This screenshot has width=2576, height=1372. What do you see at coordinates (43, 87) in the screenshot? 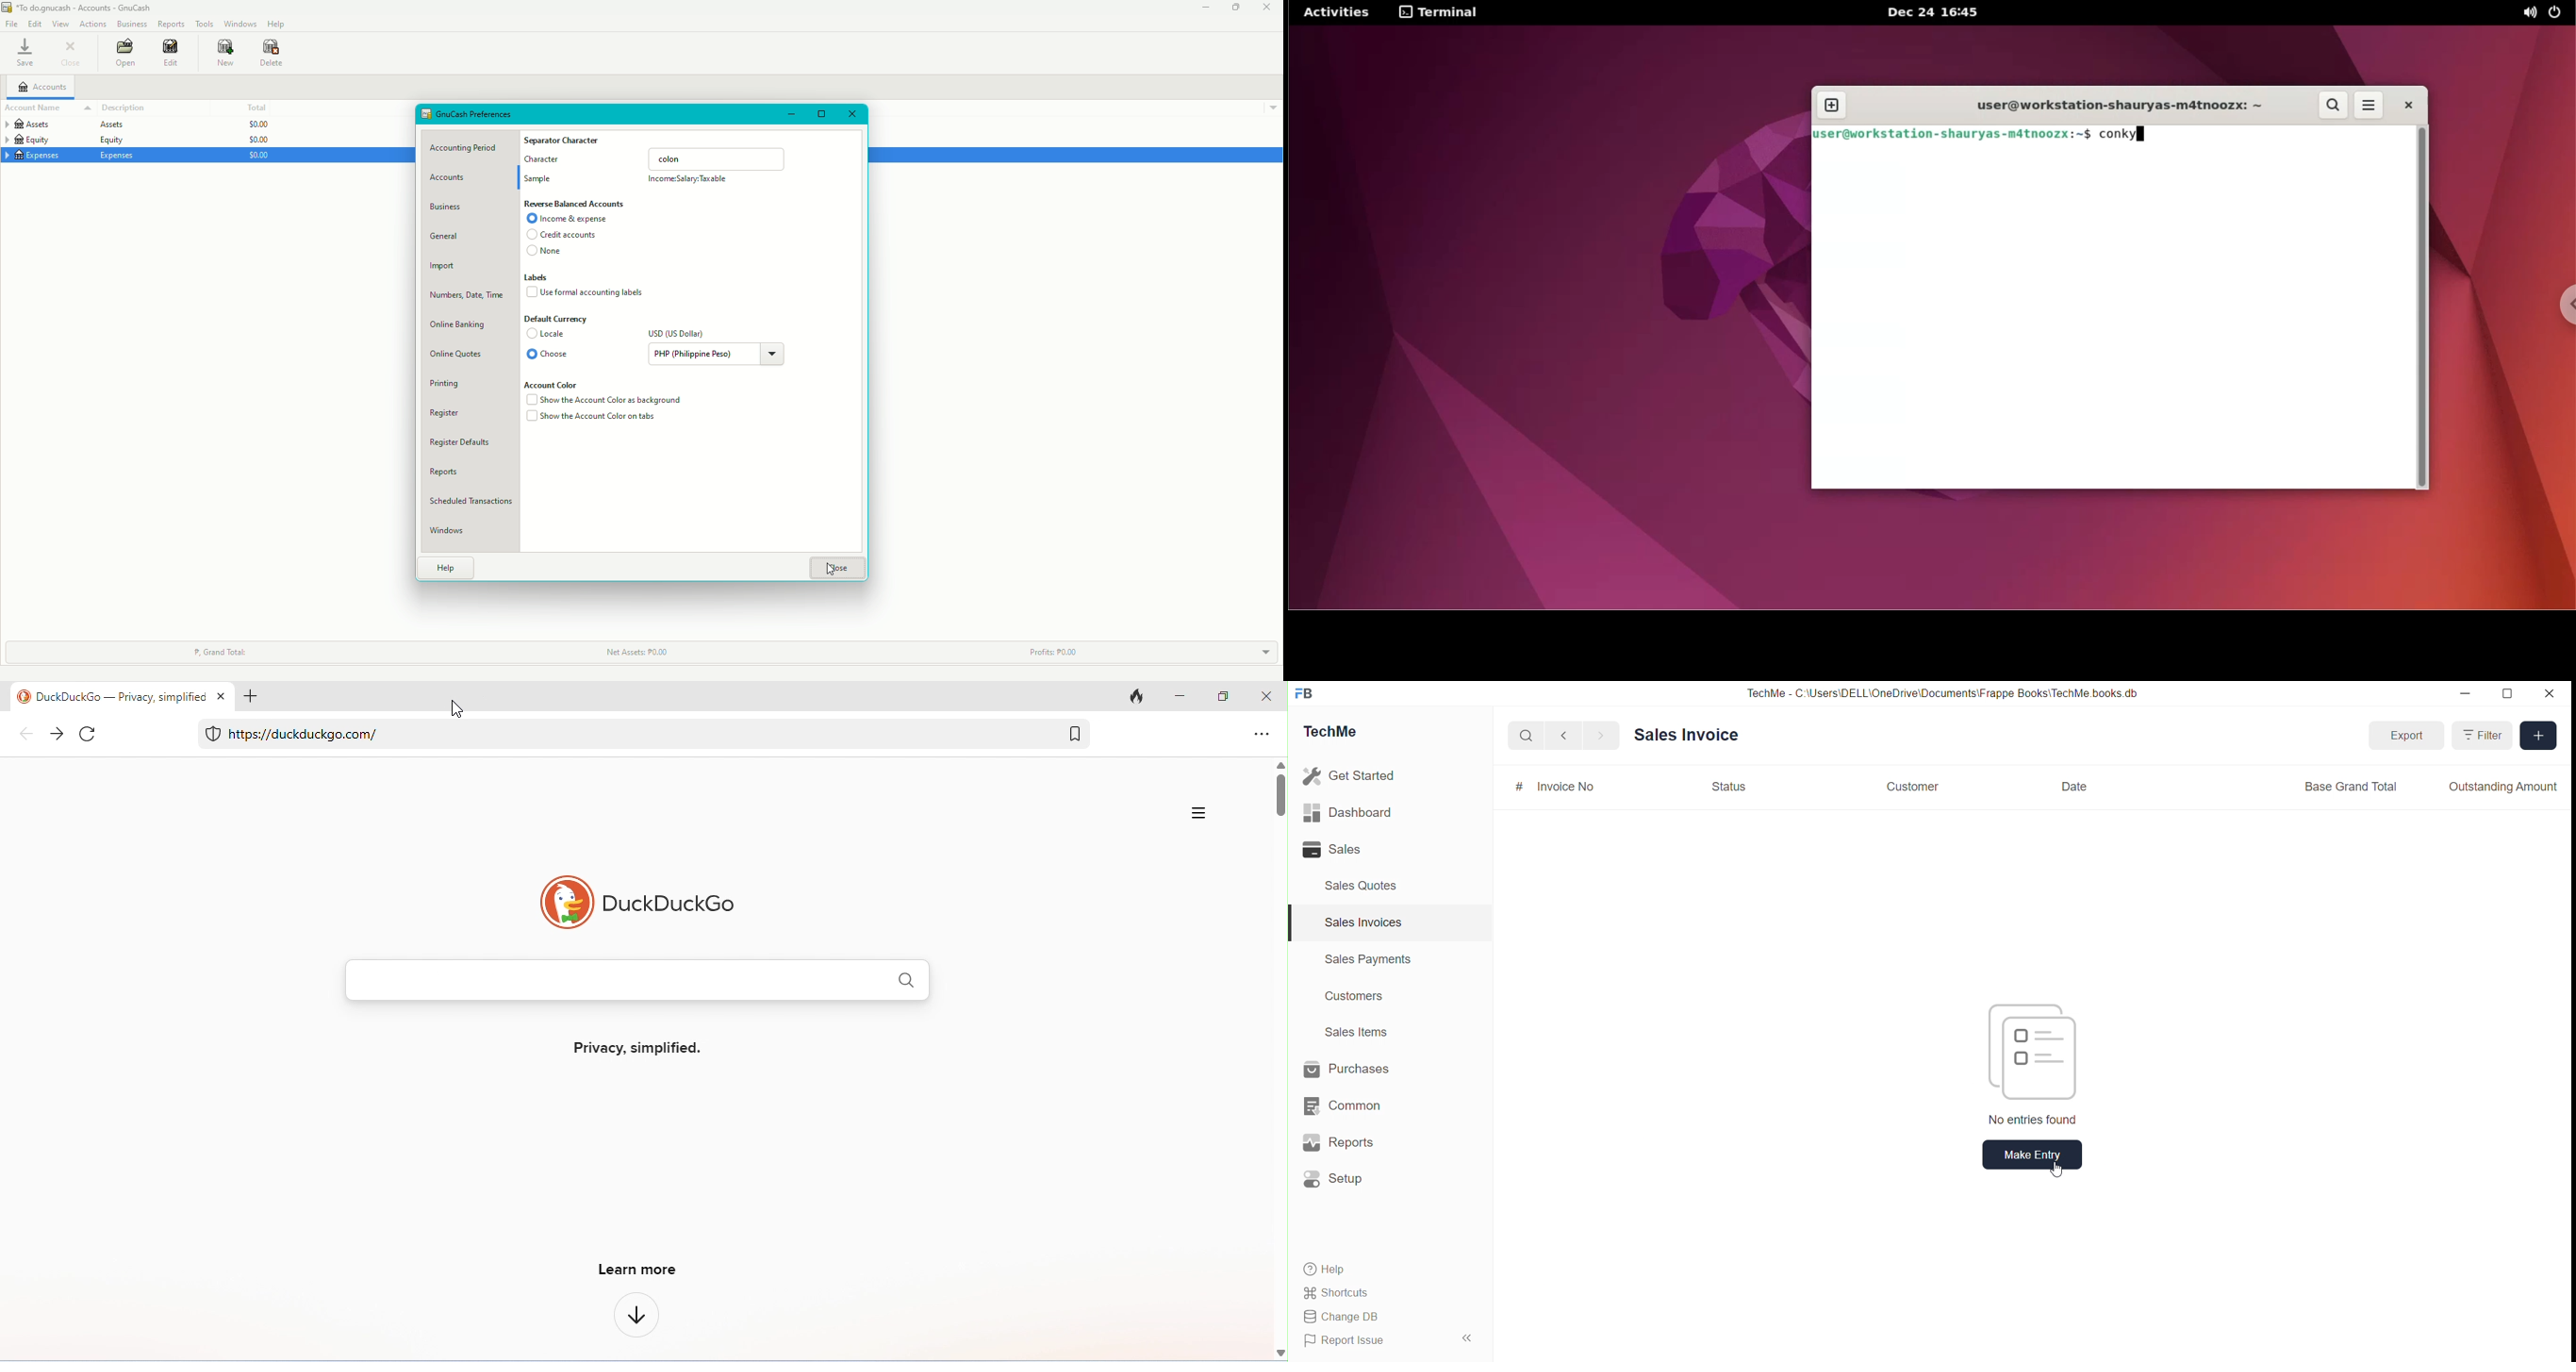
I see `Accounts` at bounding box center [43, 87].